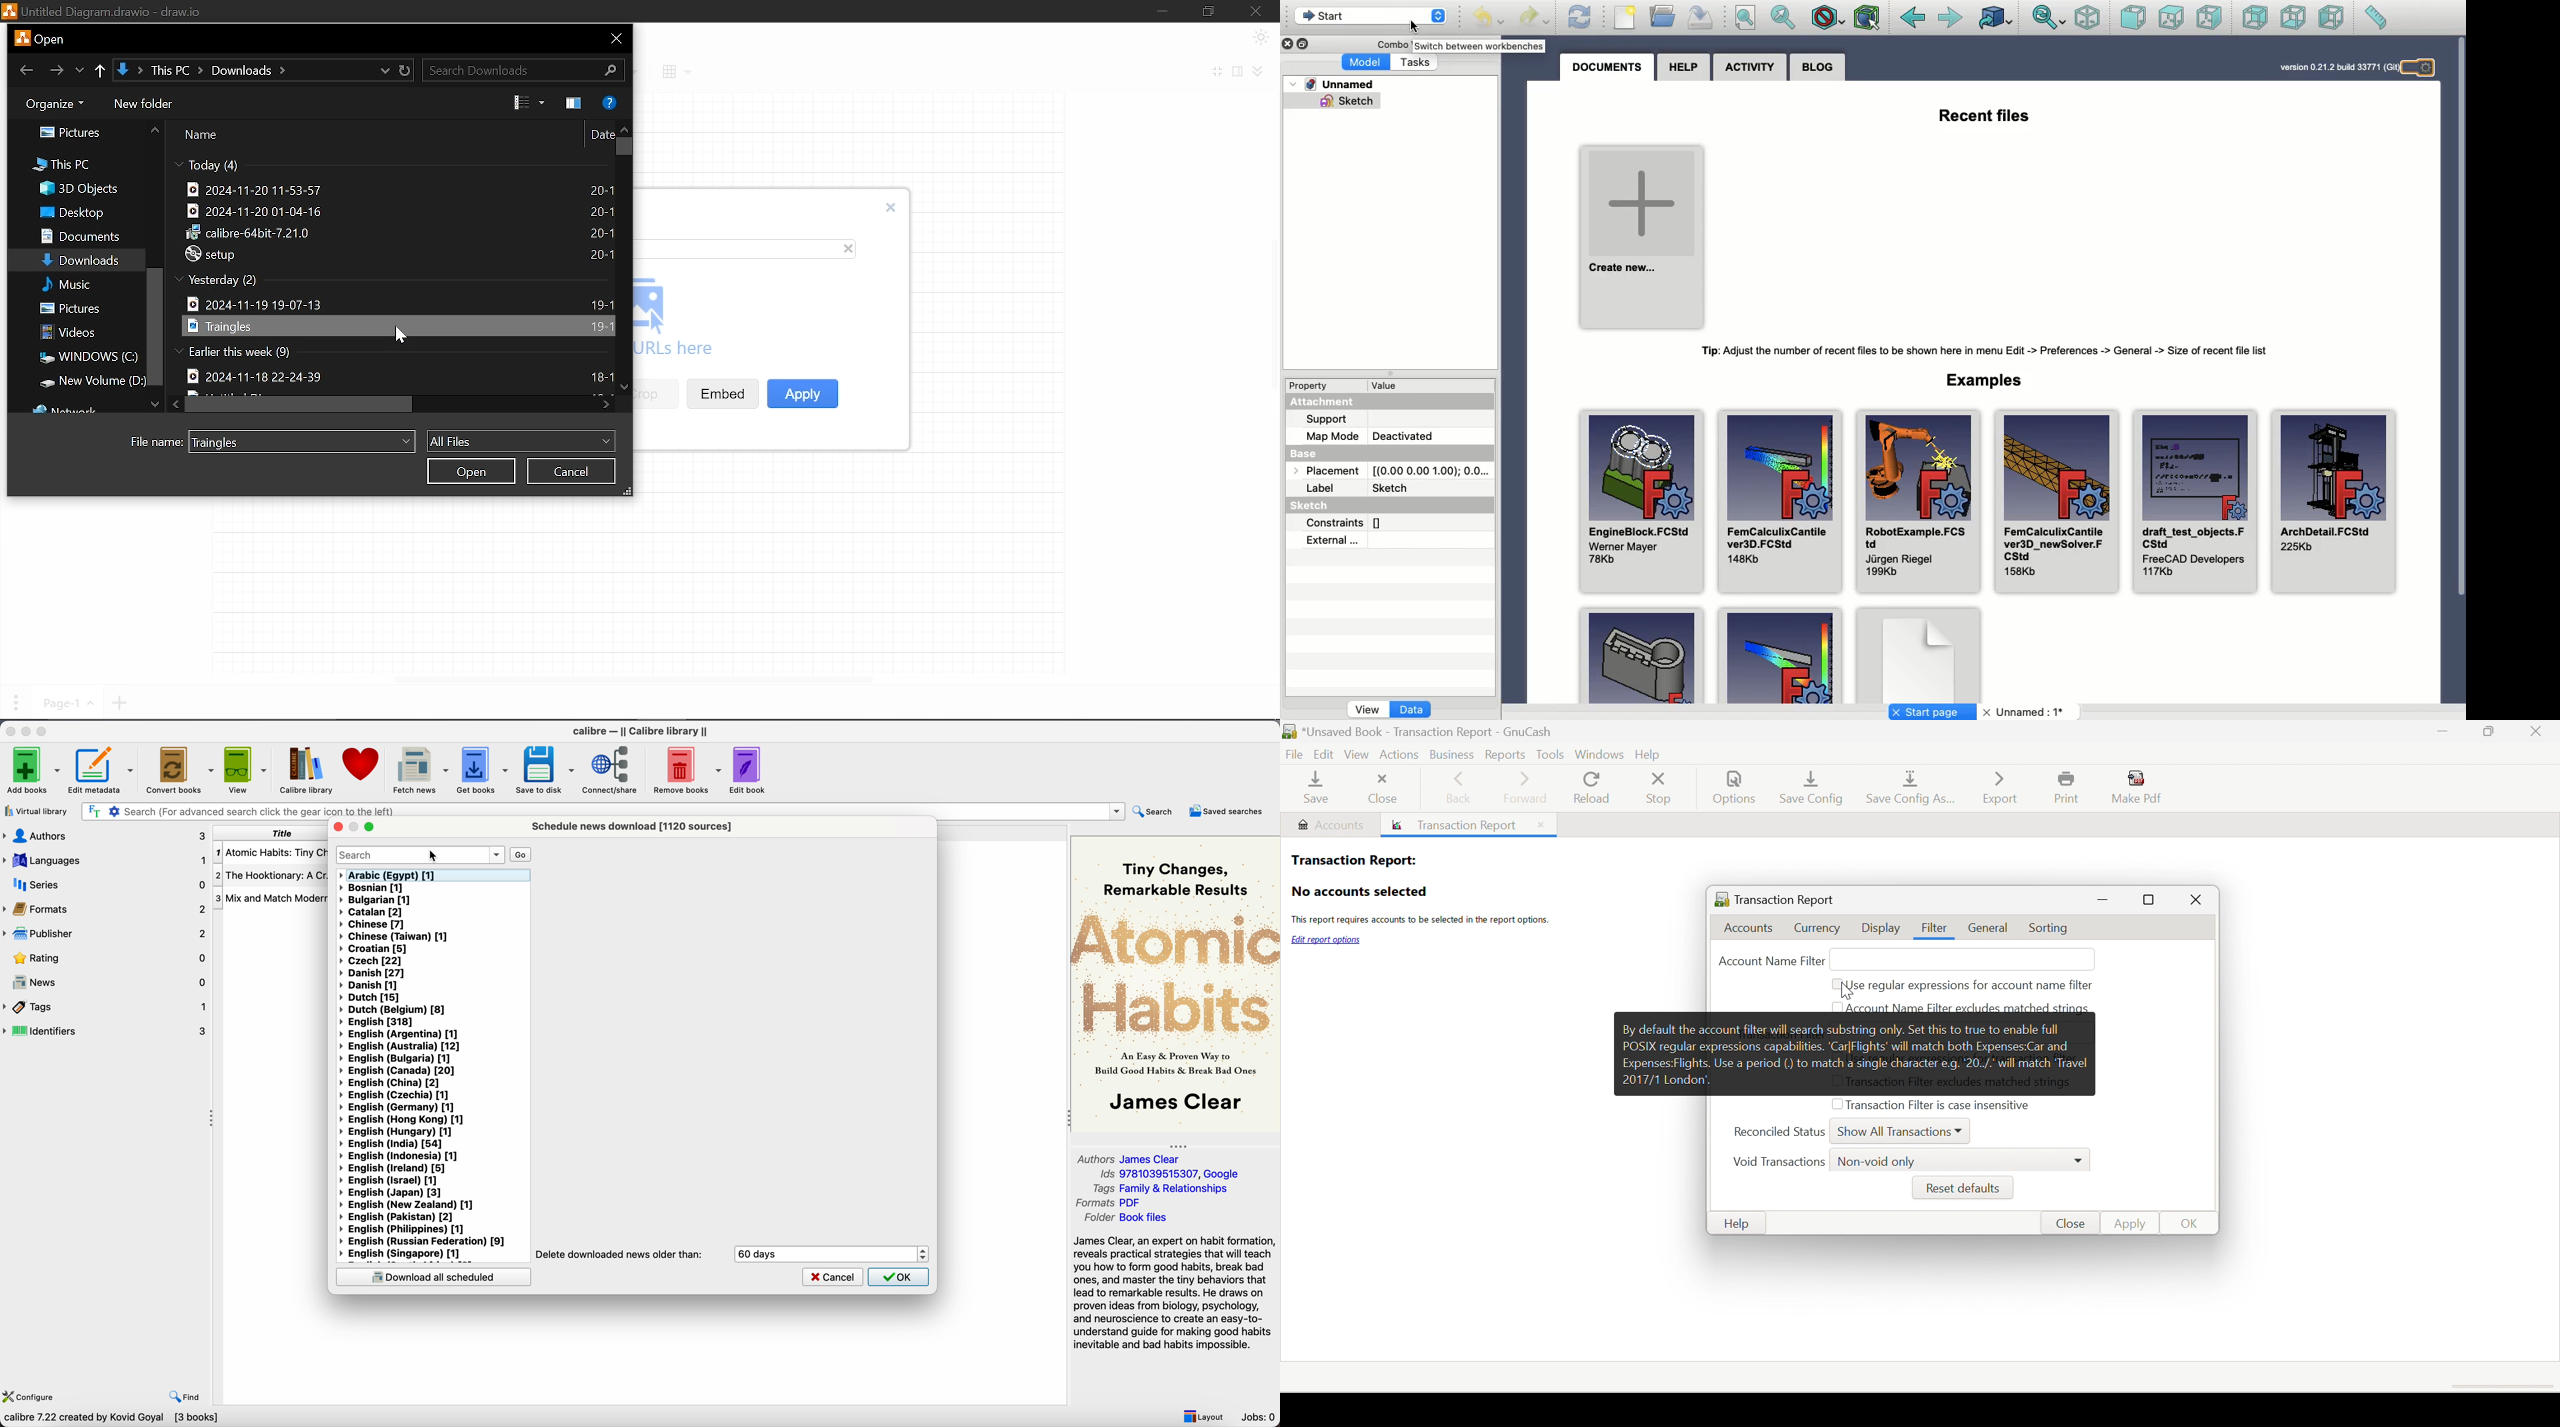 The height and width of the screenshot is (1428, 2576). What do you see at coordinates (1331, 83) in the screenshot?
I see `Unnamed` at bounding box center [1331, 83].